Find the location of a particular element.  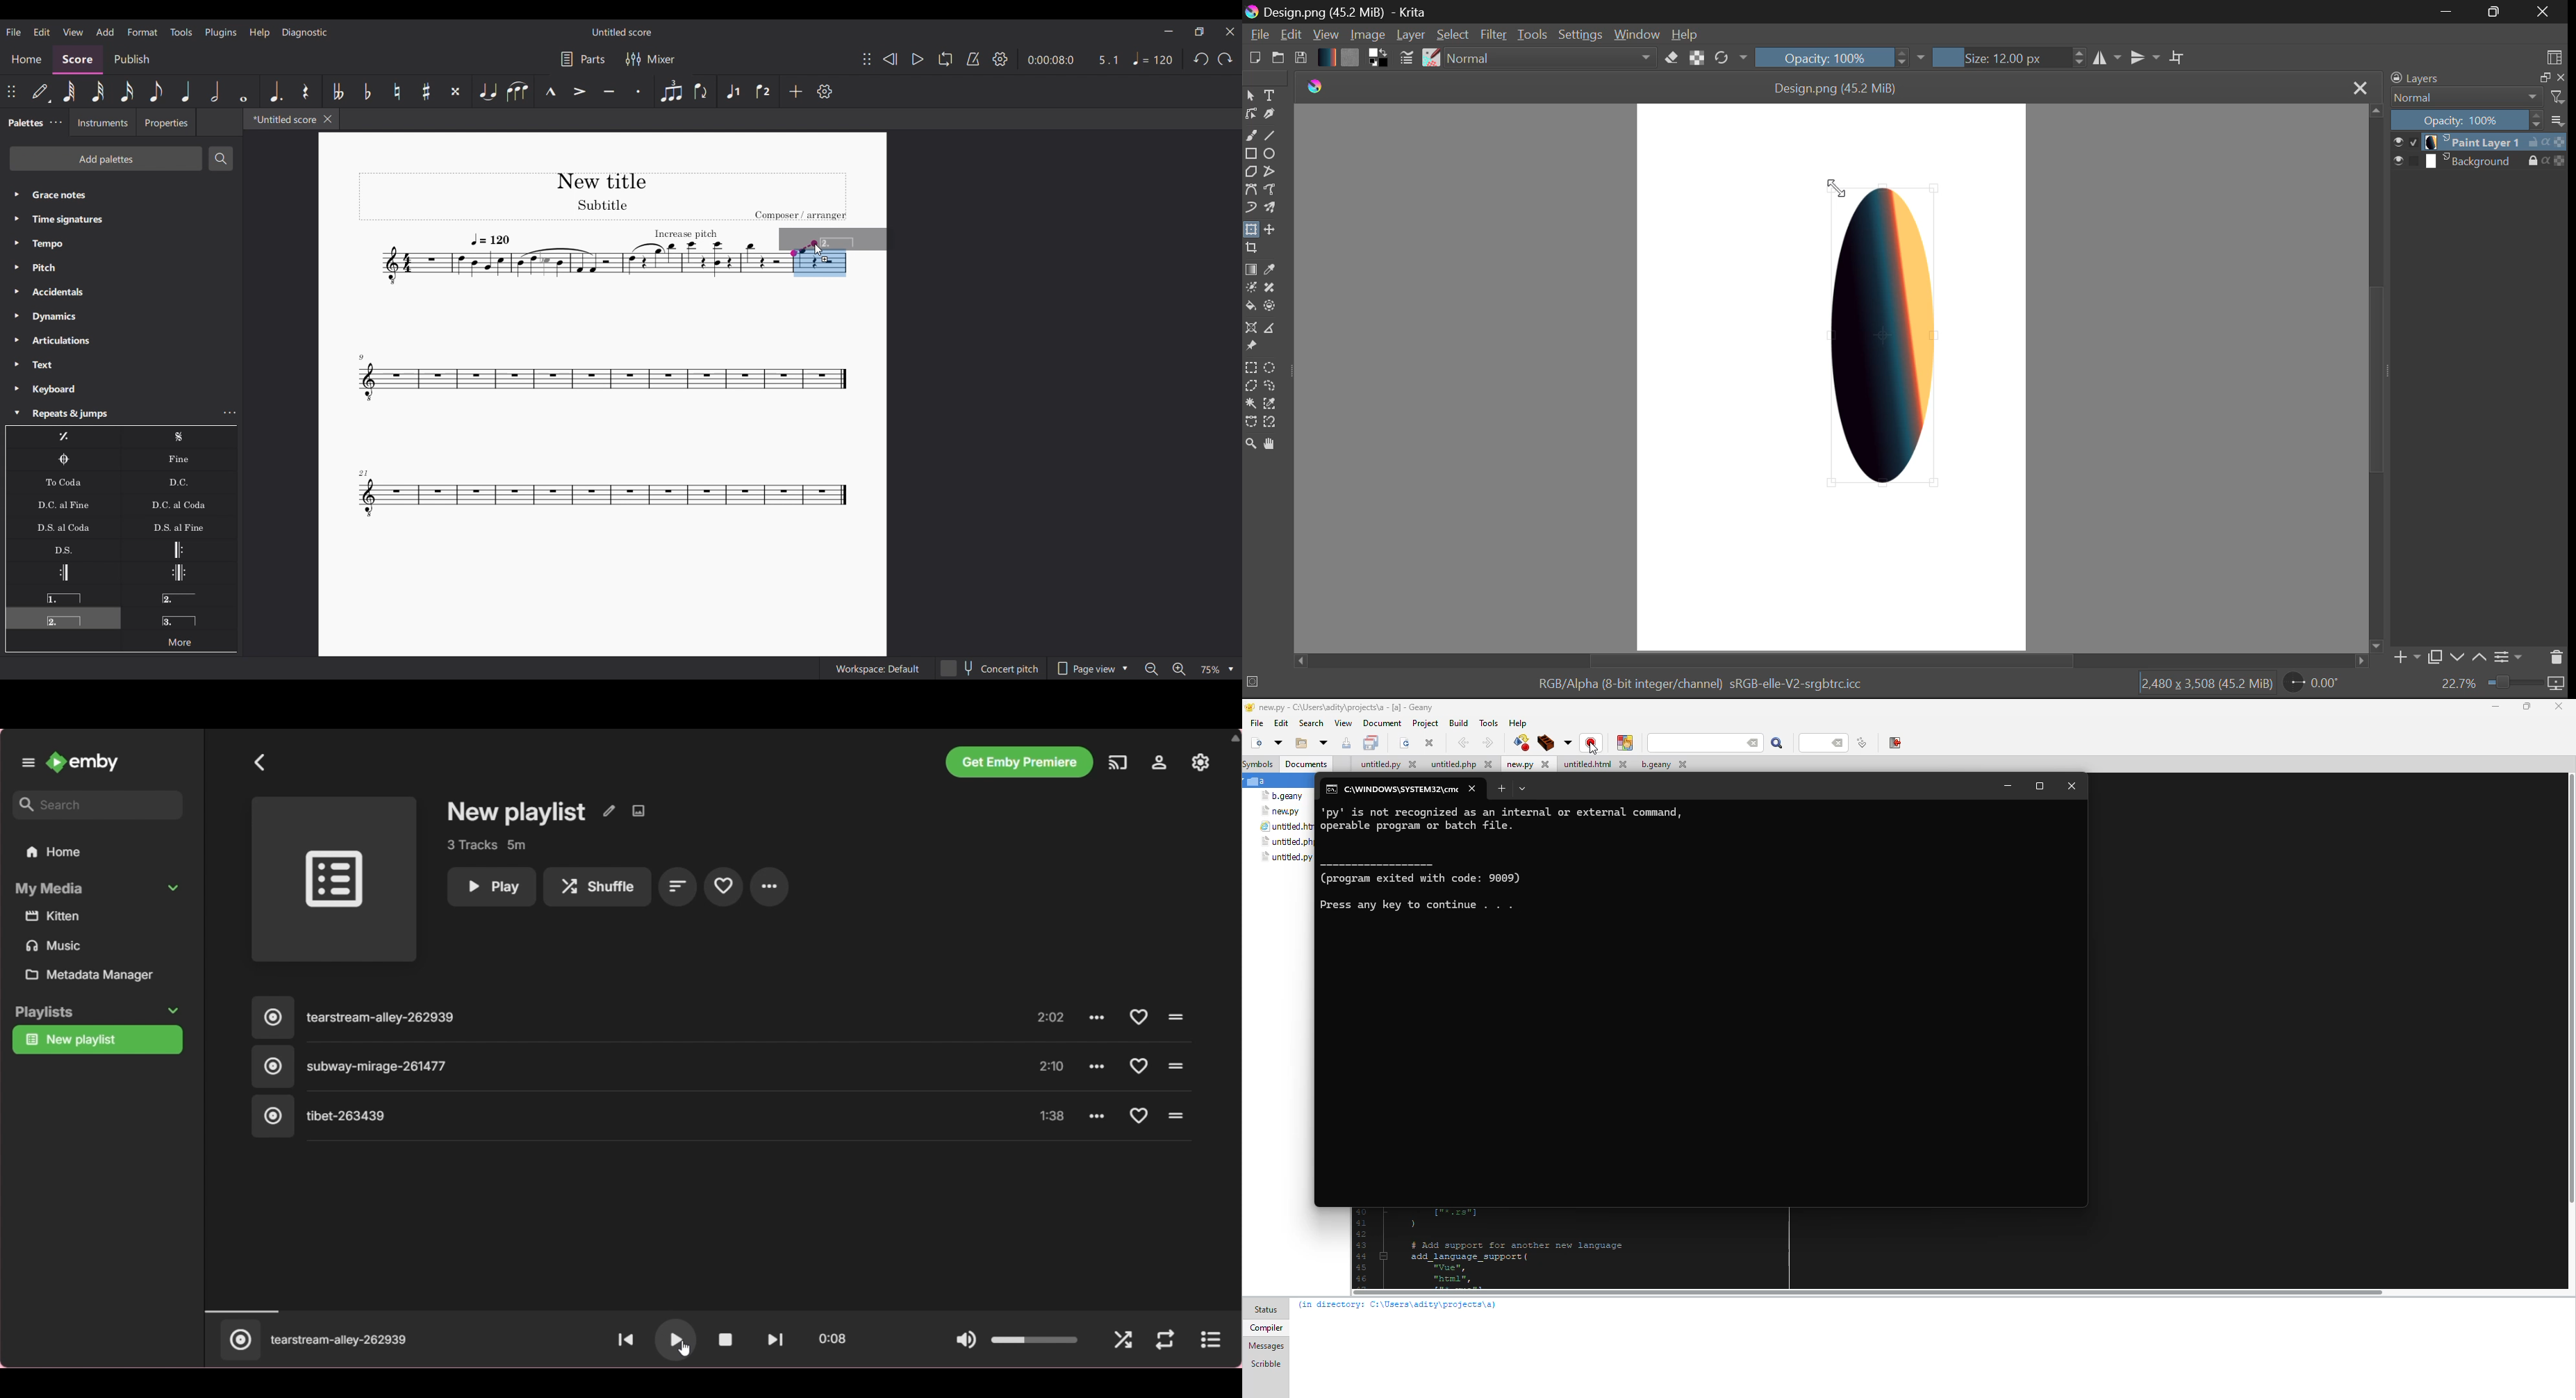

Accent is located at coordinates (580, 92).